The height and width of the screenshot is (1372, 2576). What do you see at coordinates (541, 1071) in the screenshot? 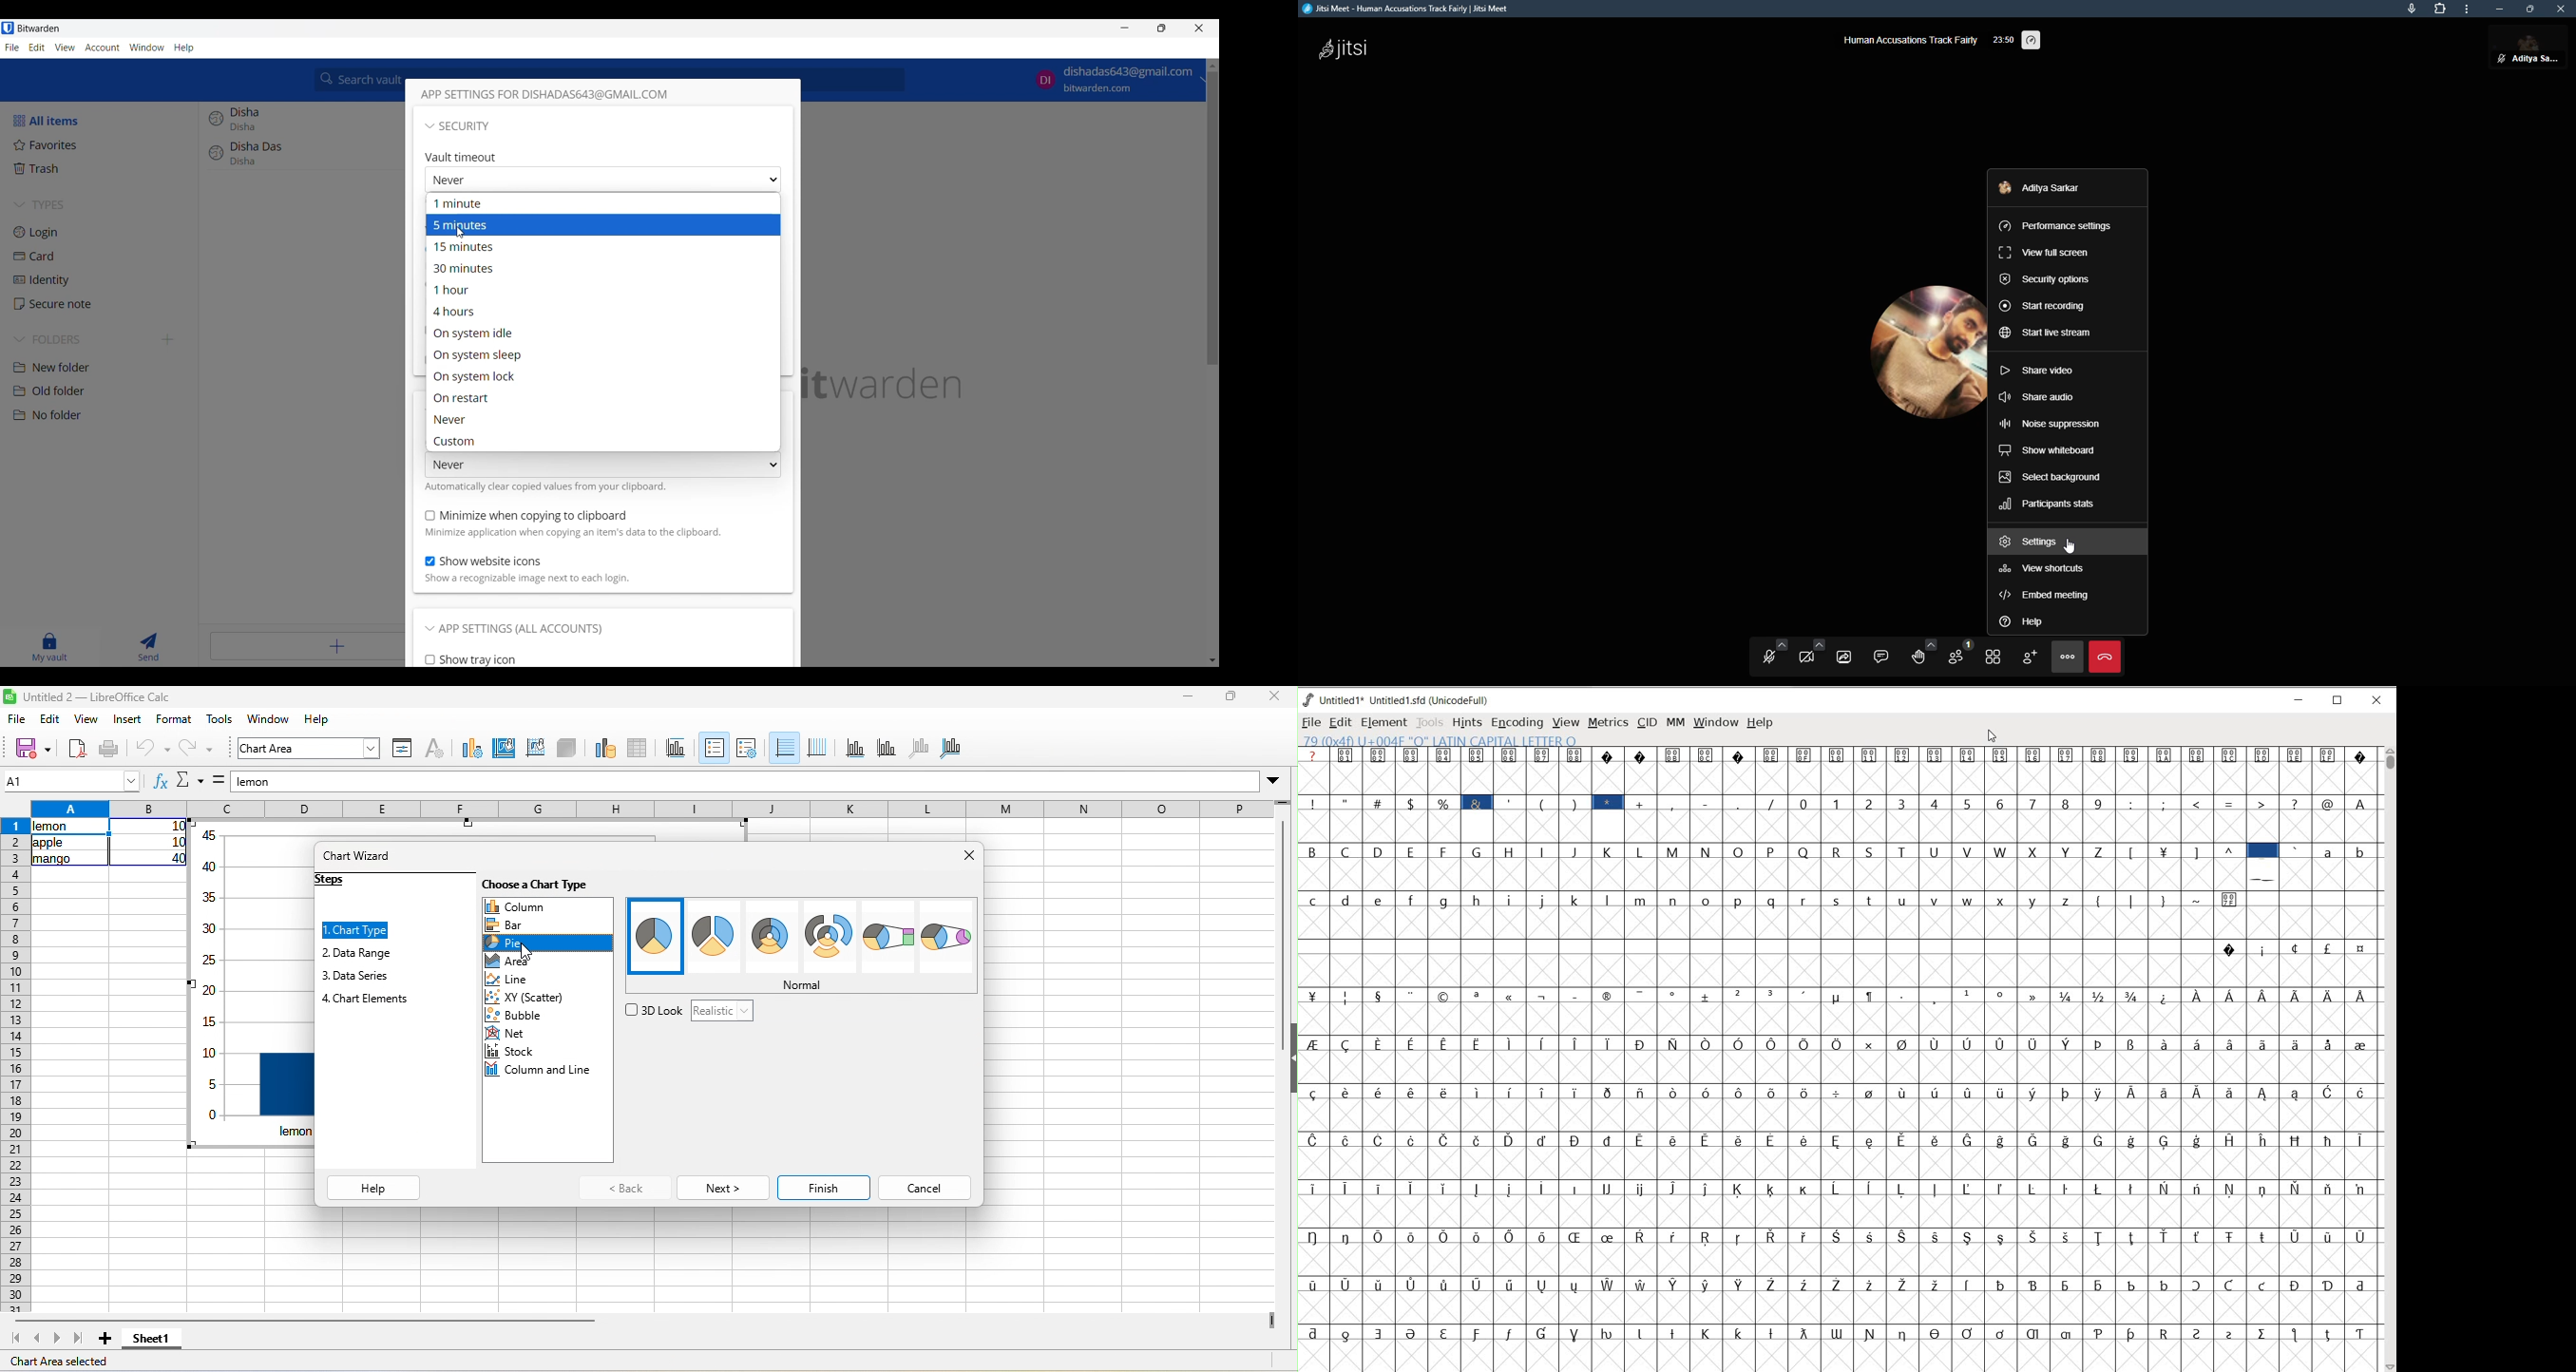
I see `column and line` at bounding box center [541, 1071].